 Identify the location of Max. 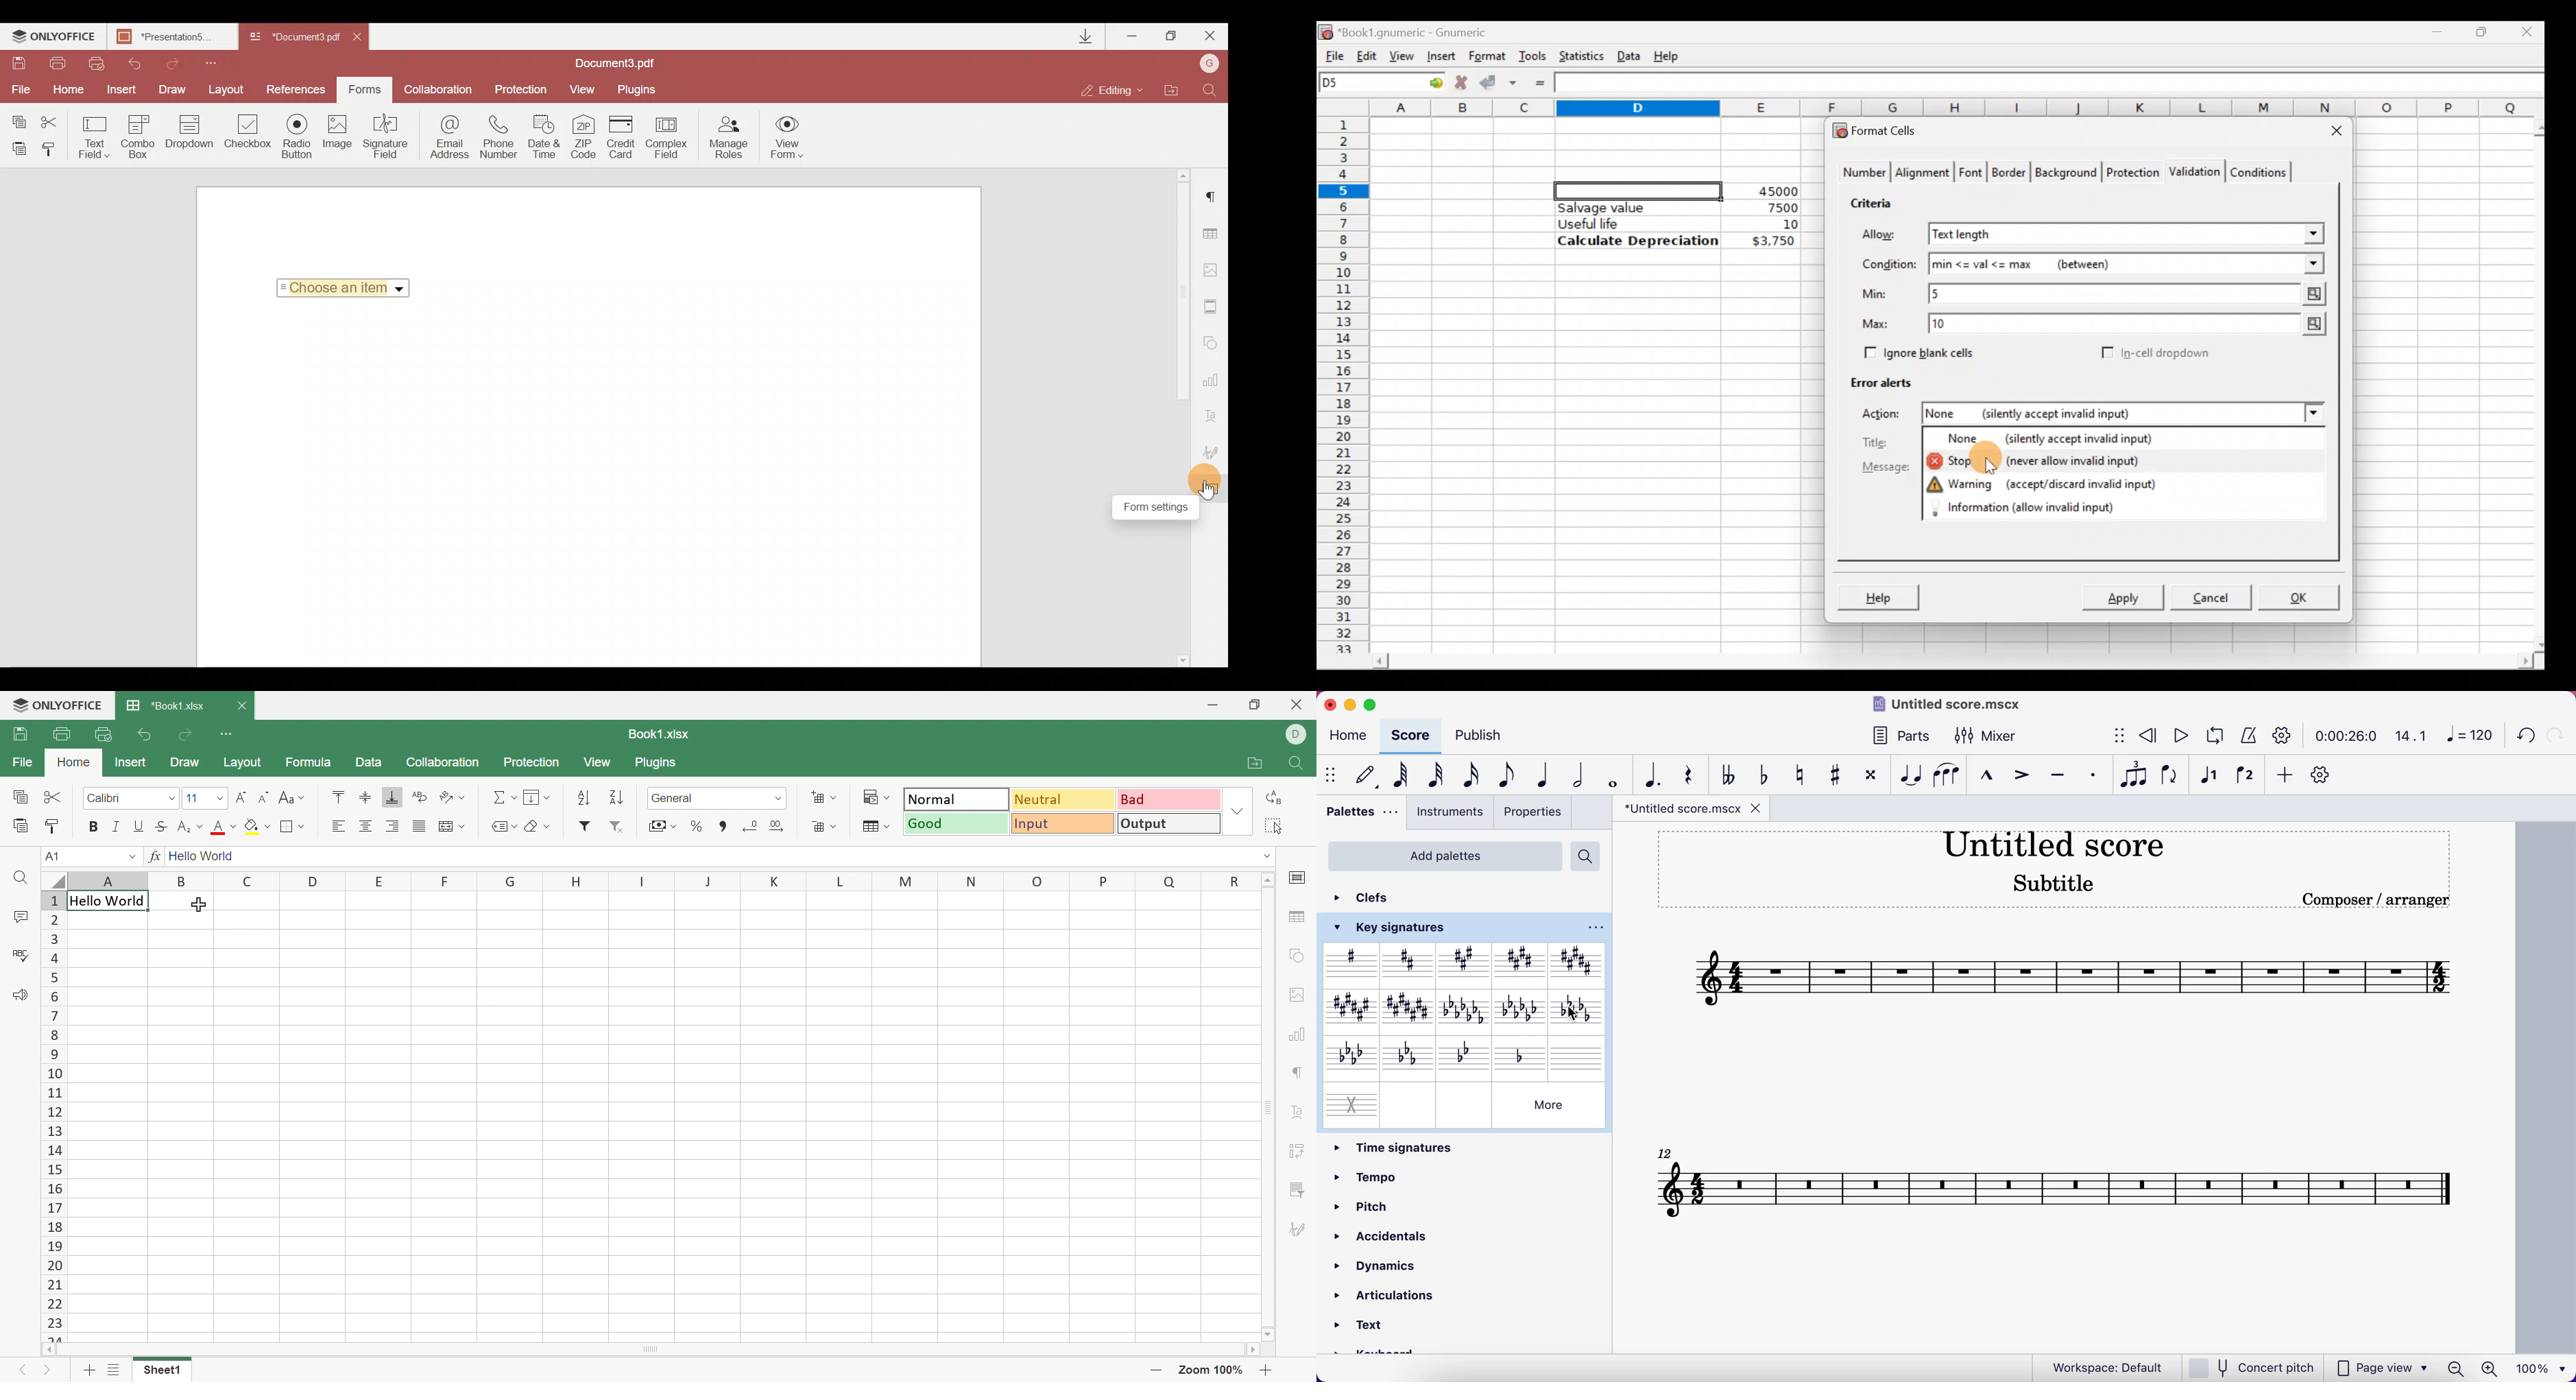
(1880, 324).